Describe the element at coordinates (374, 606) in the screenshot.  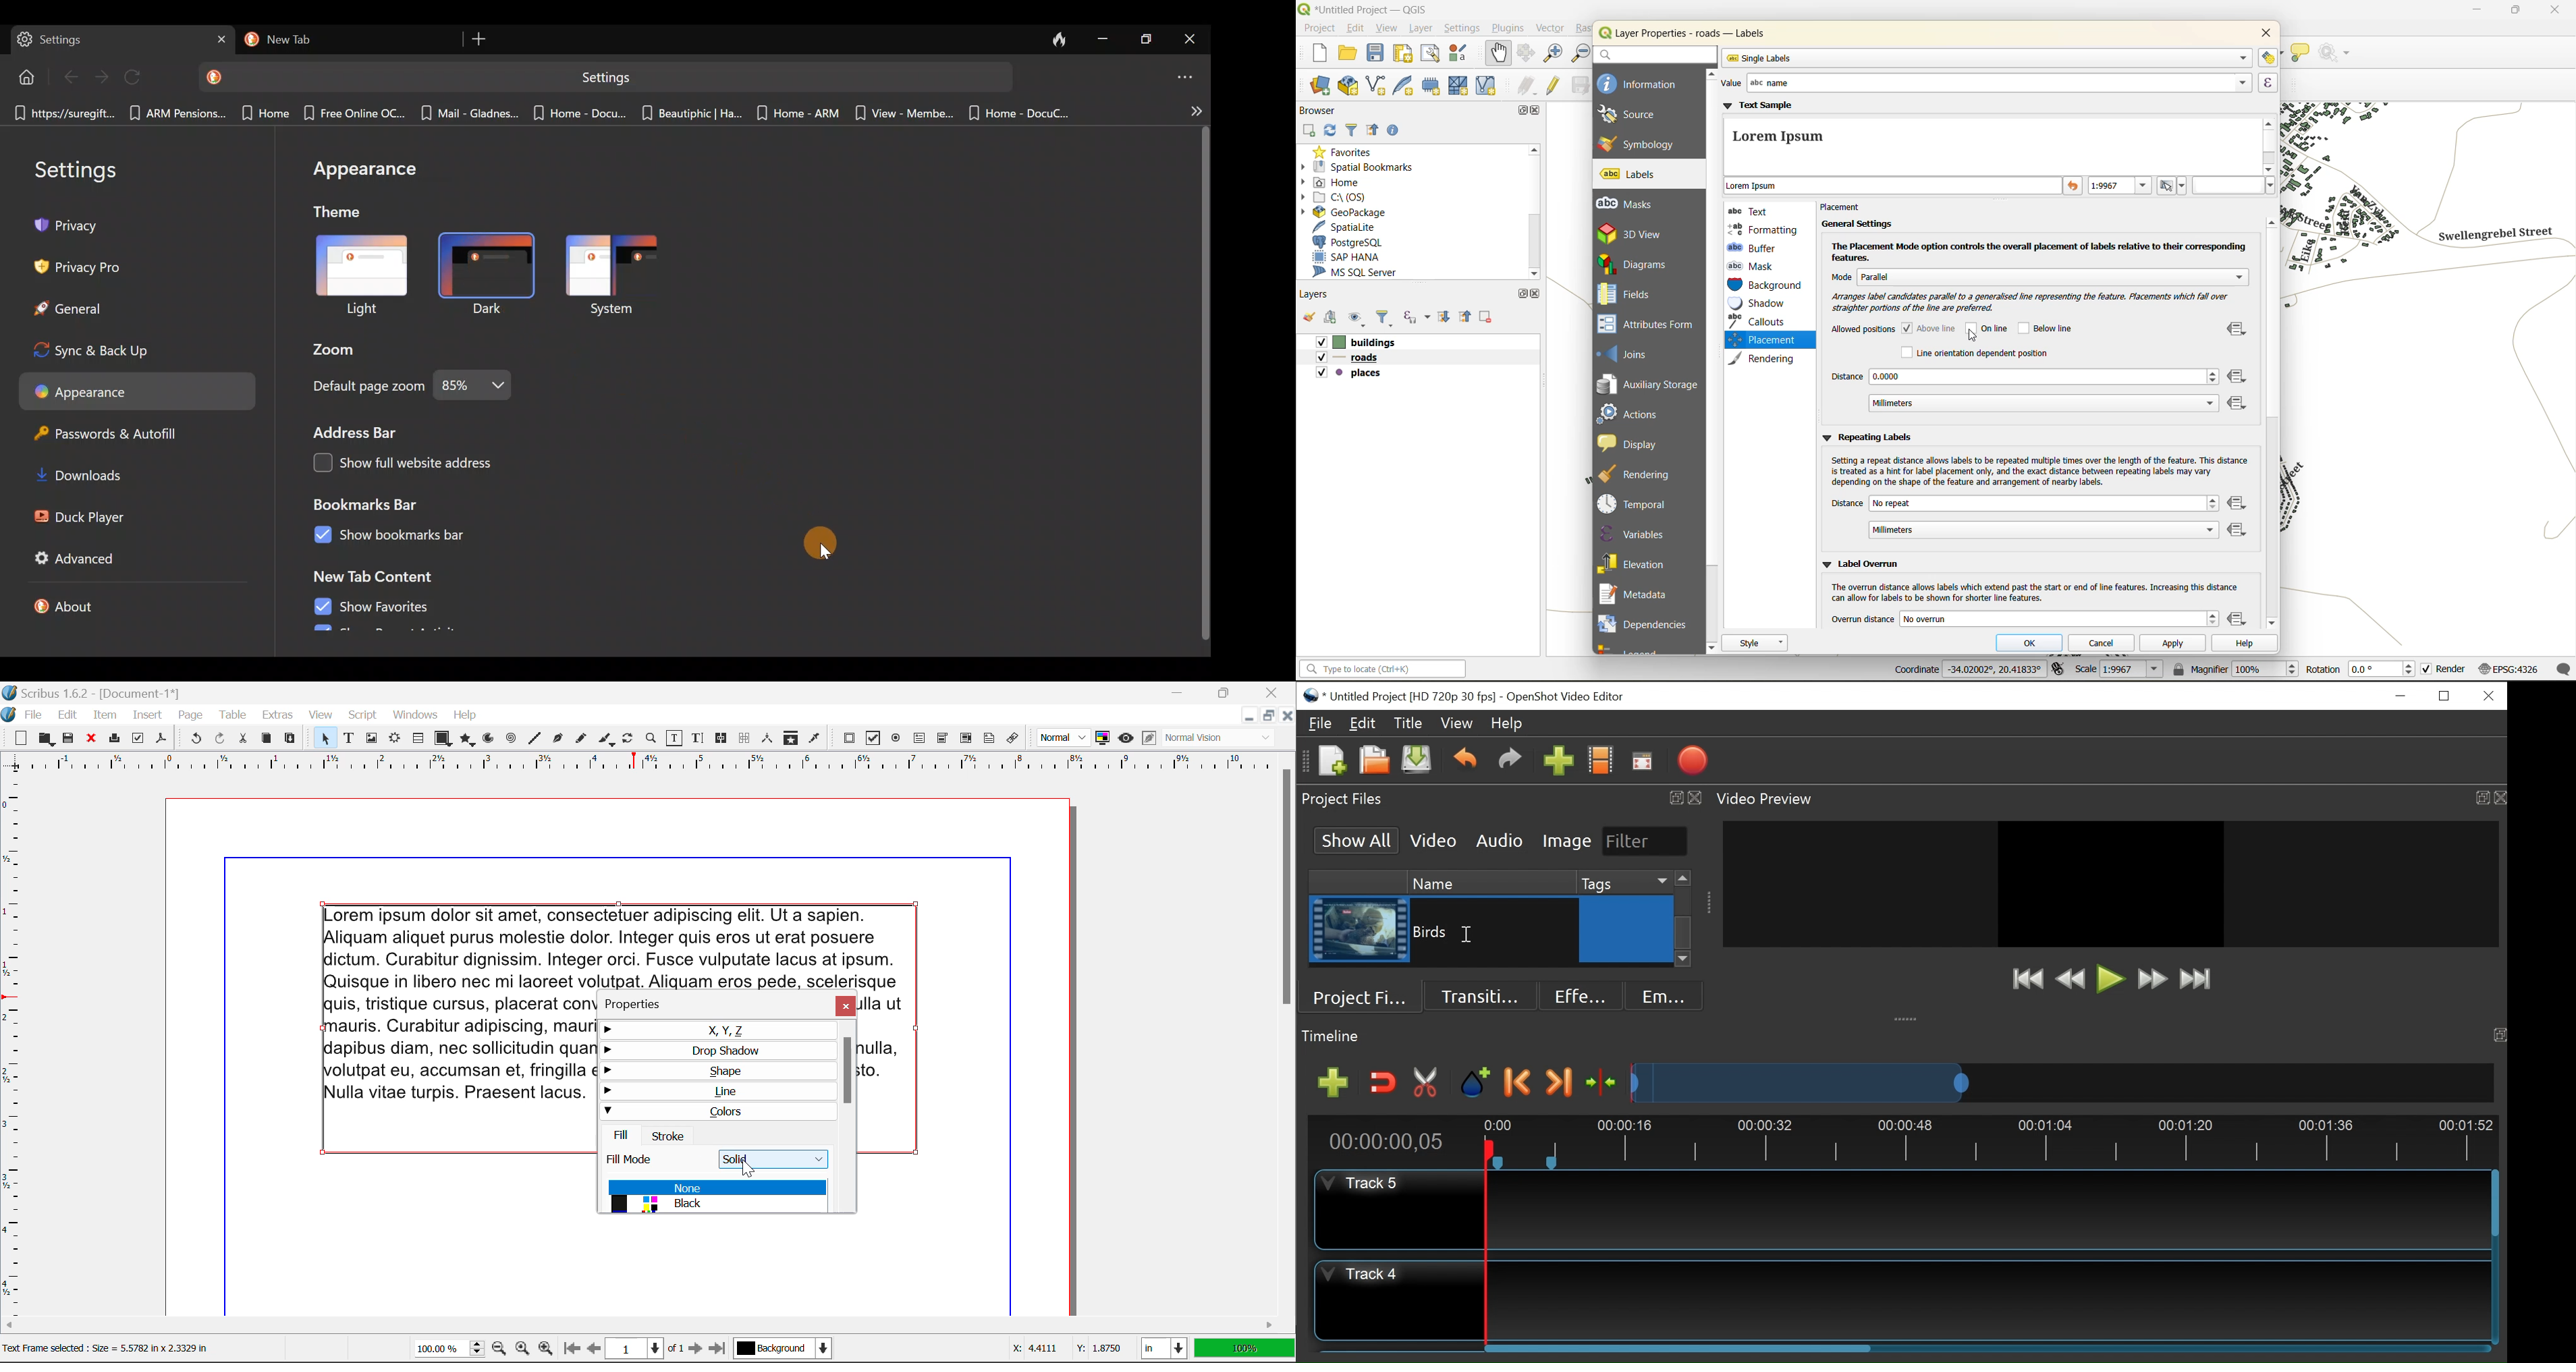
I see `Show favorites` at that location.